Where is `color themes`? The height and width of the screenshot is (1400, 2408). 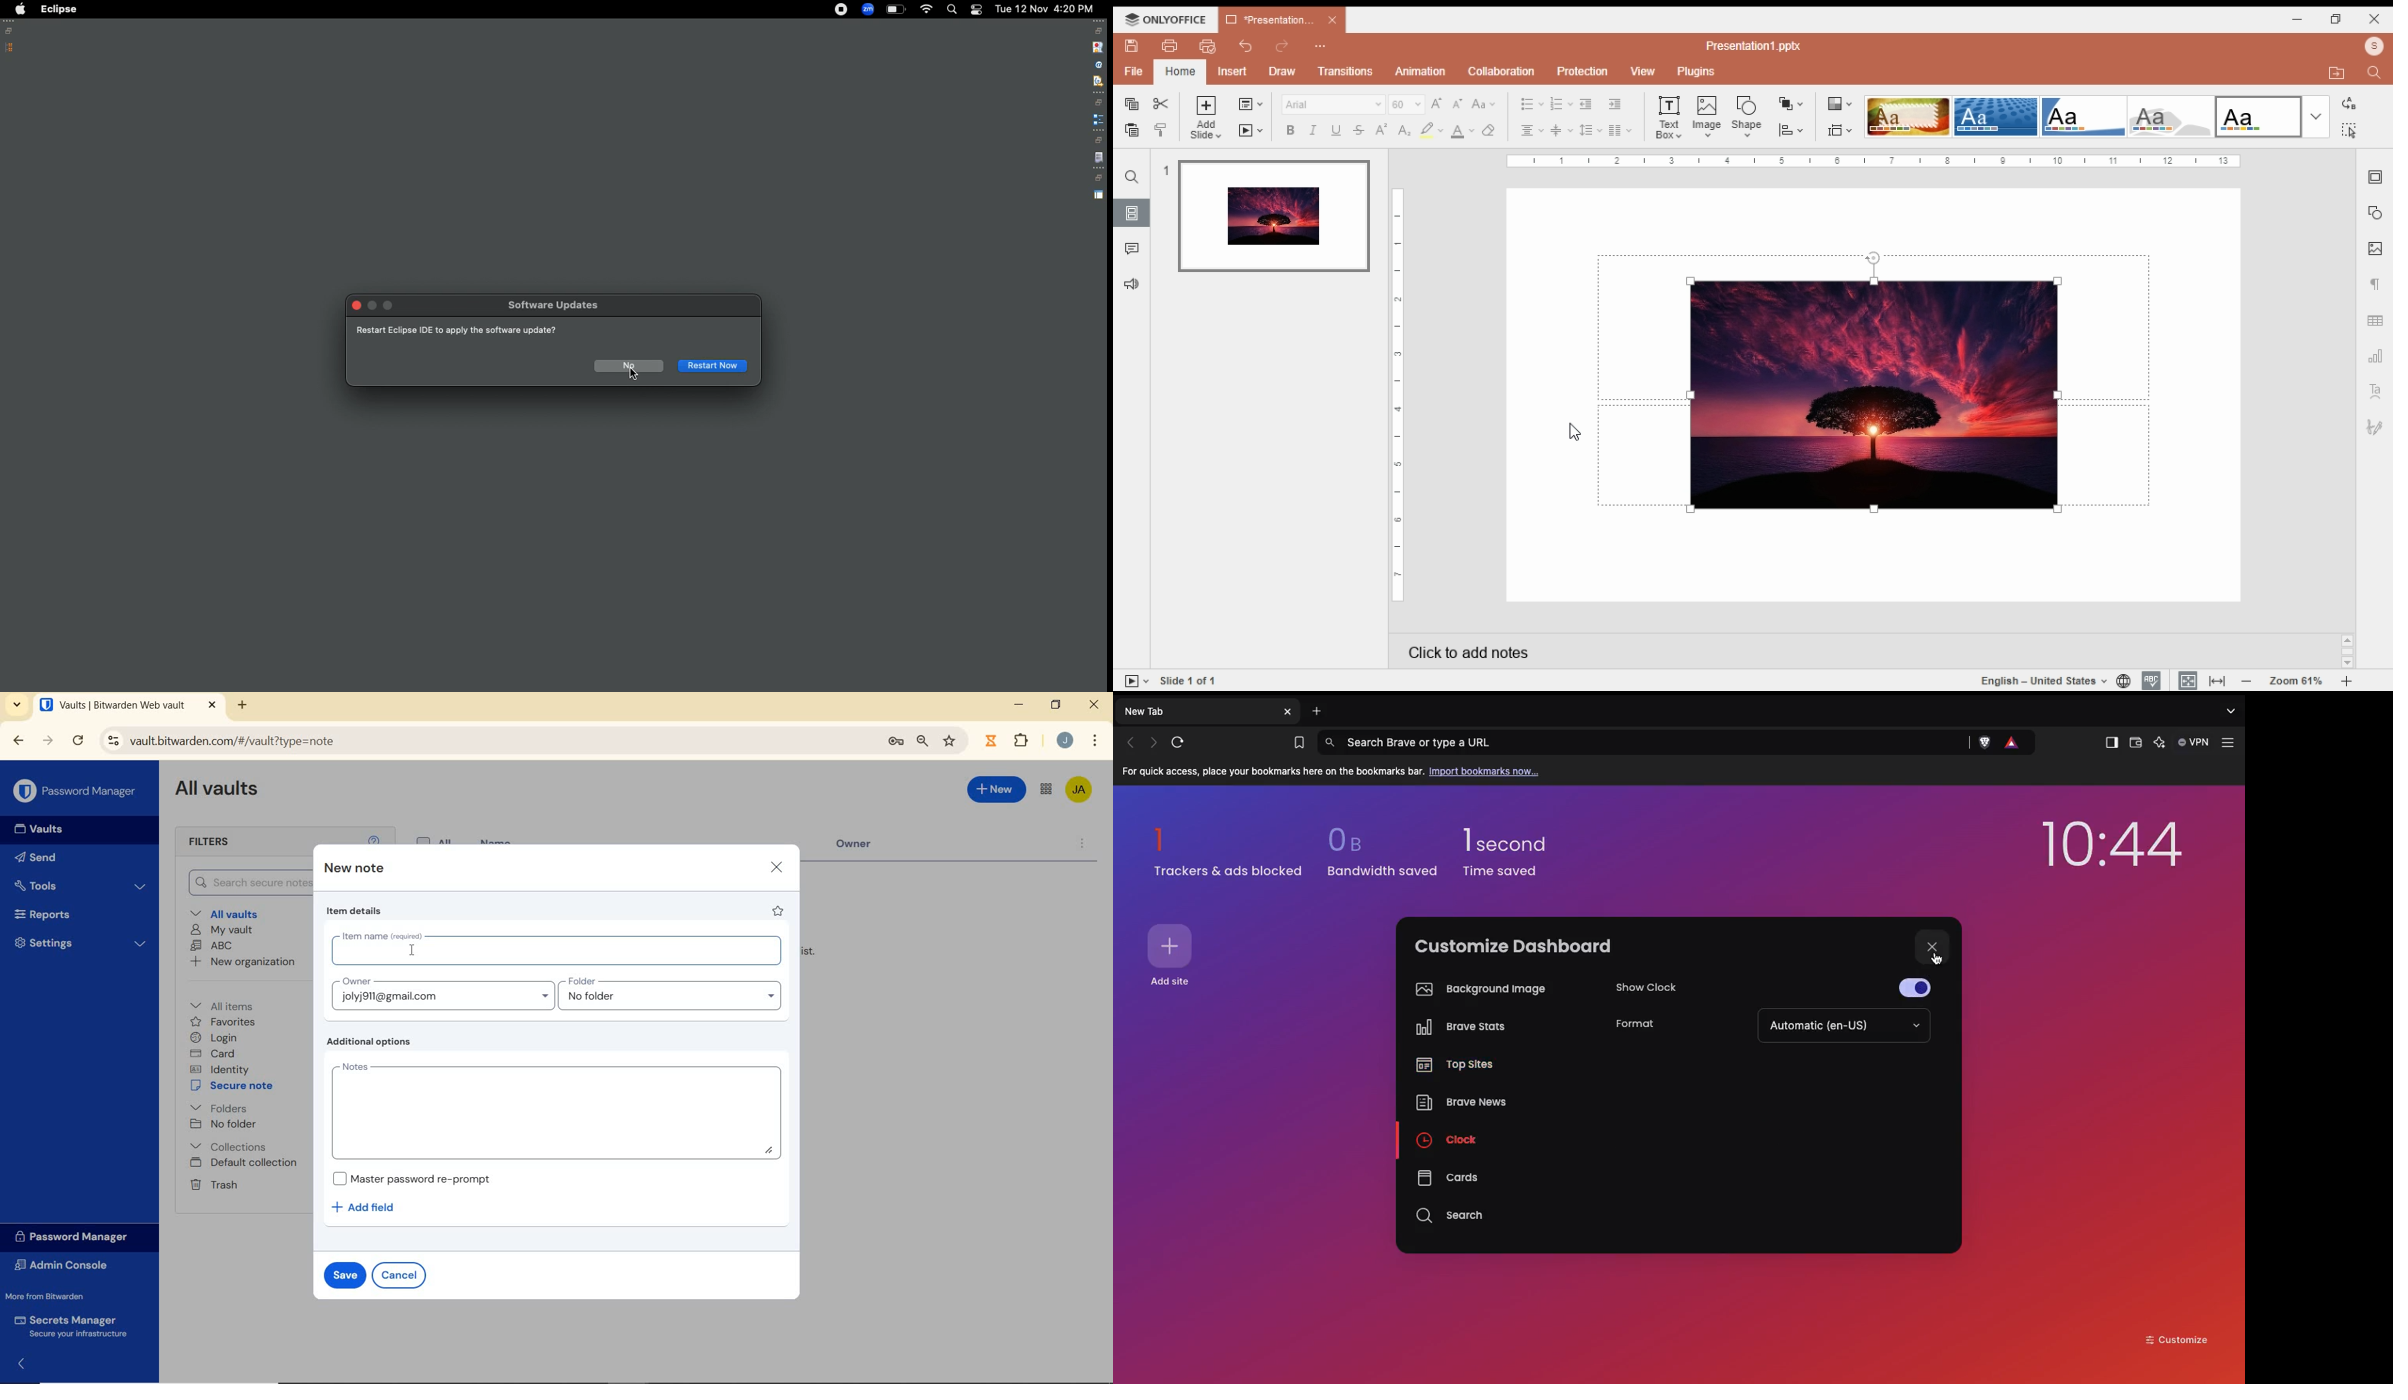 color themes is located at coordinates (1837, 103).